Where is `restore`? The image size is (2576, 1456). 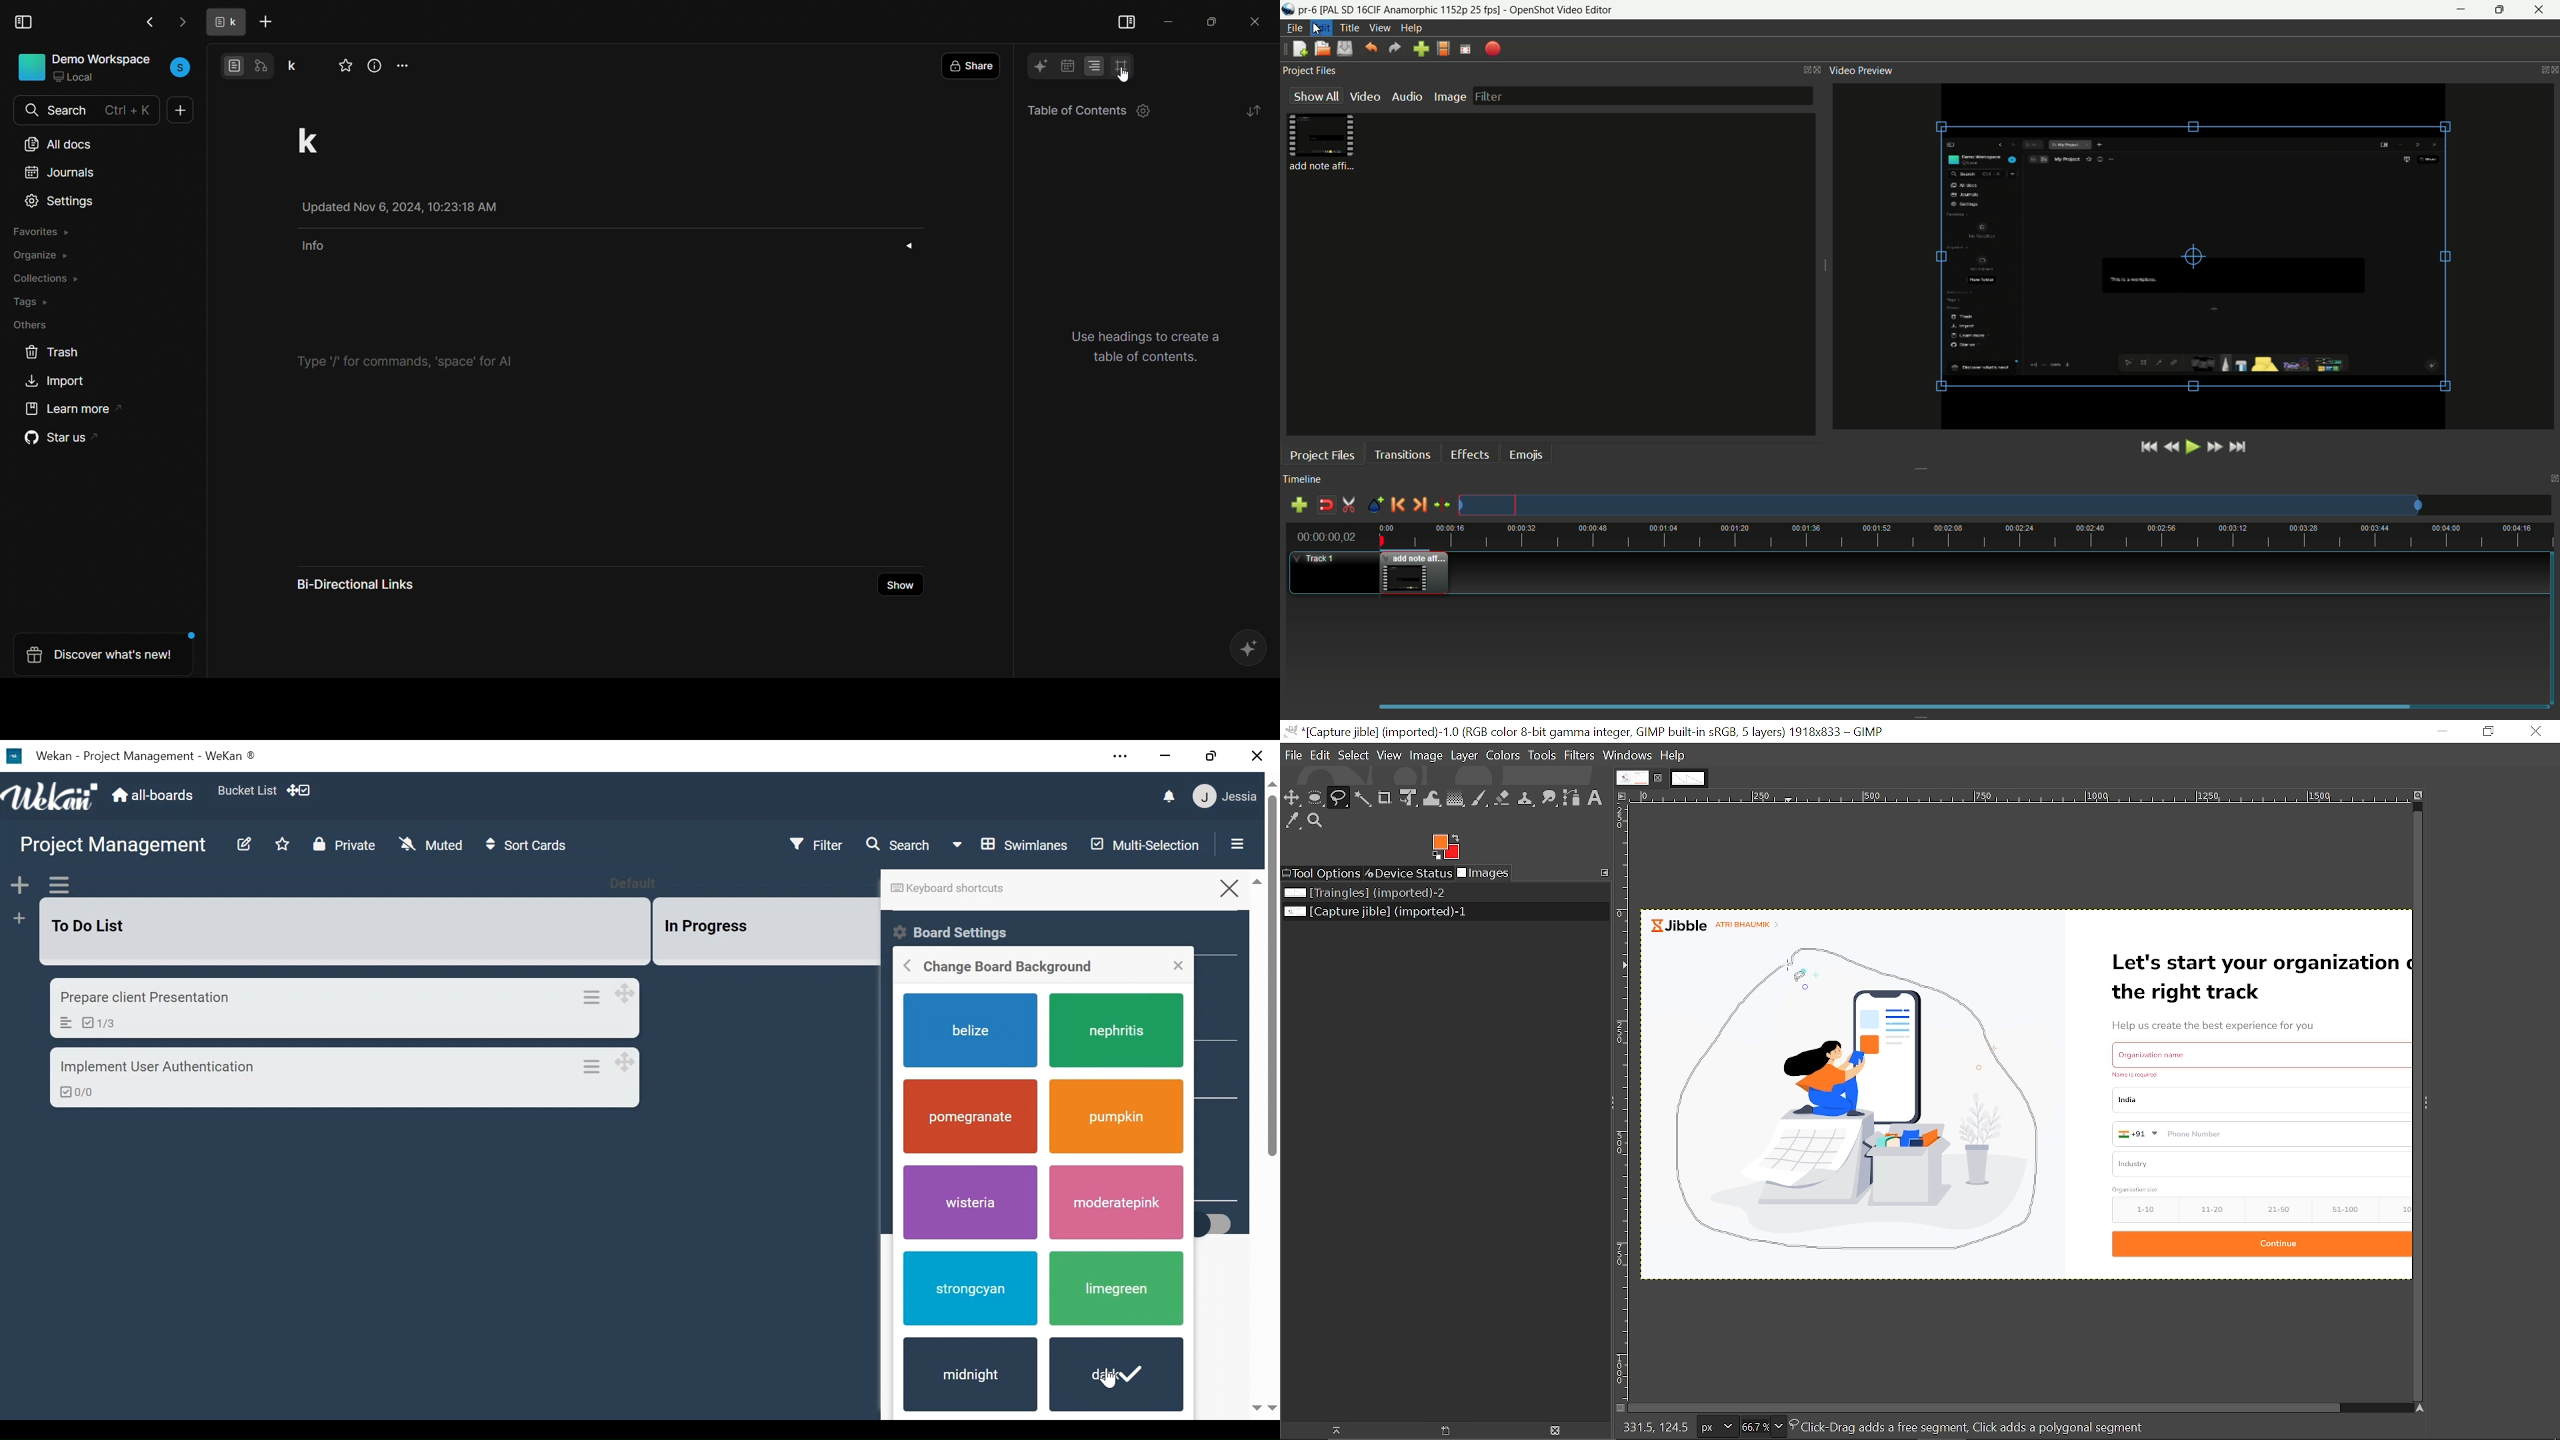
restore is located at coordinates (1213, 756).